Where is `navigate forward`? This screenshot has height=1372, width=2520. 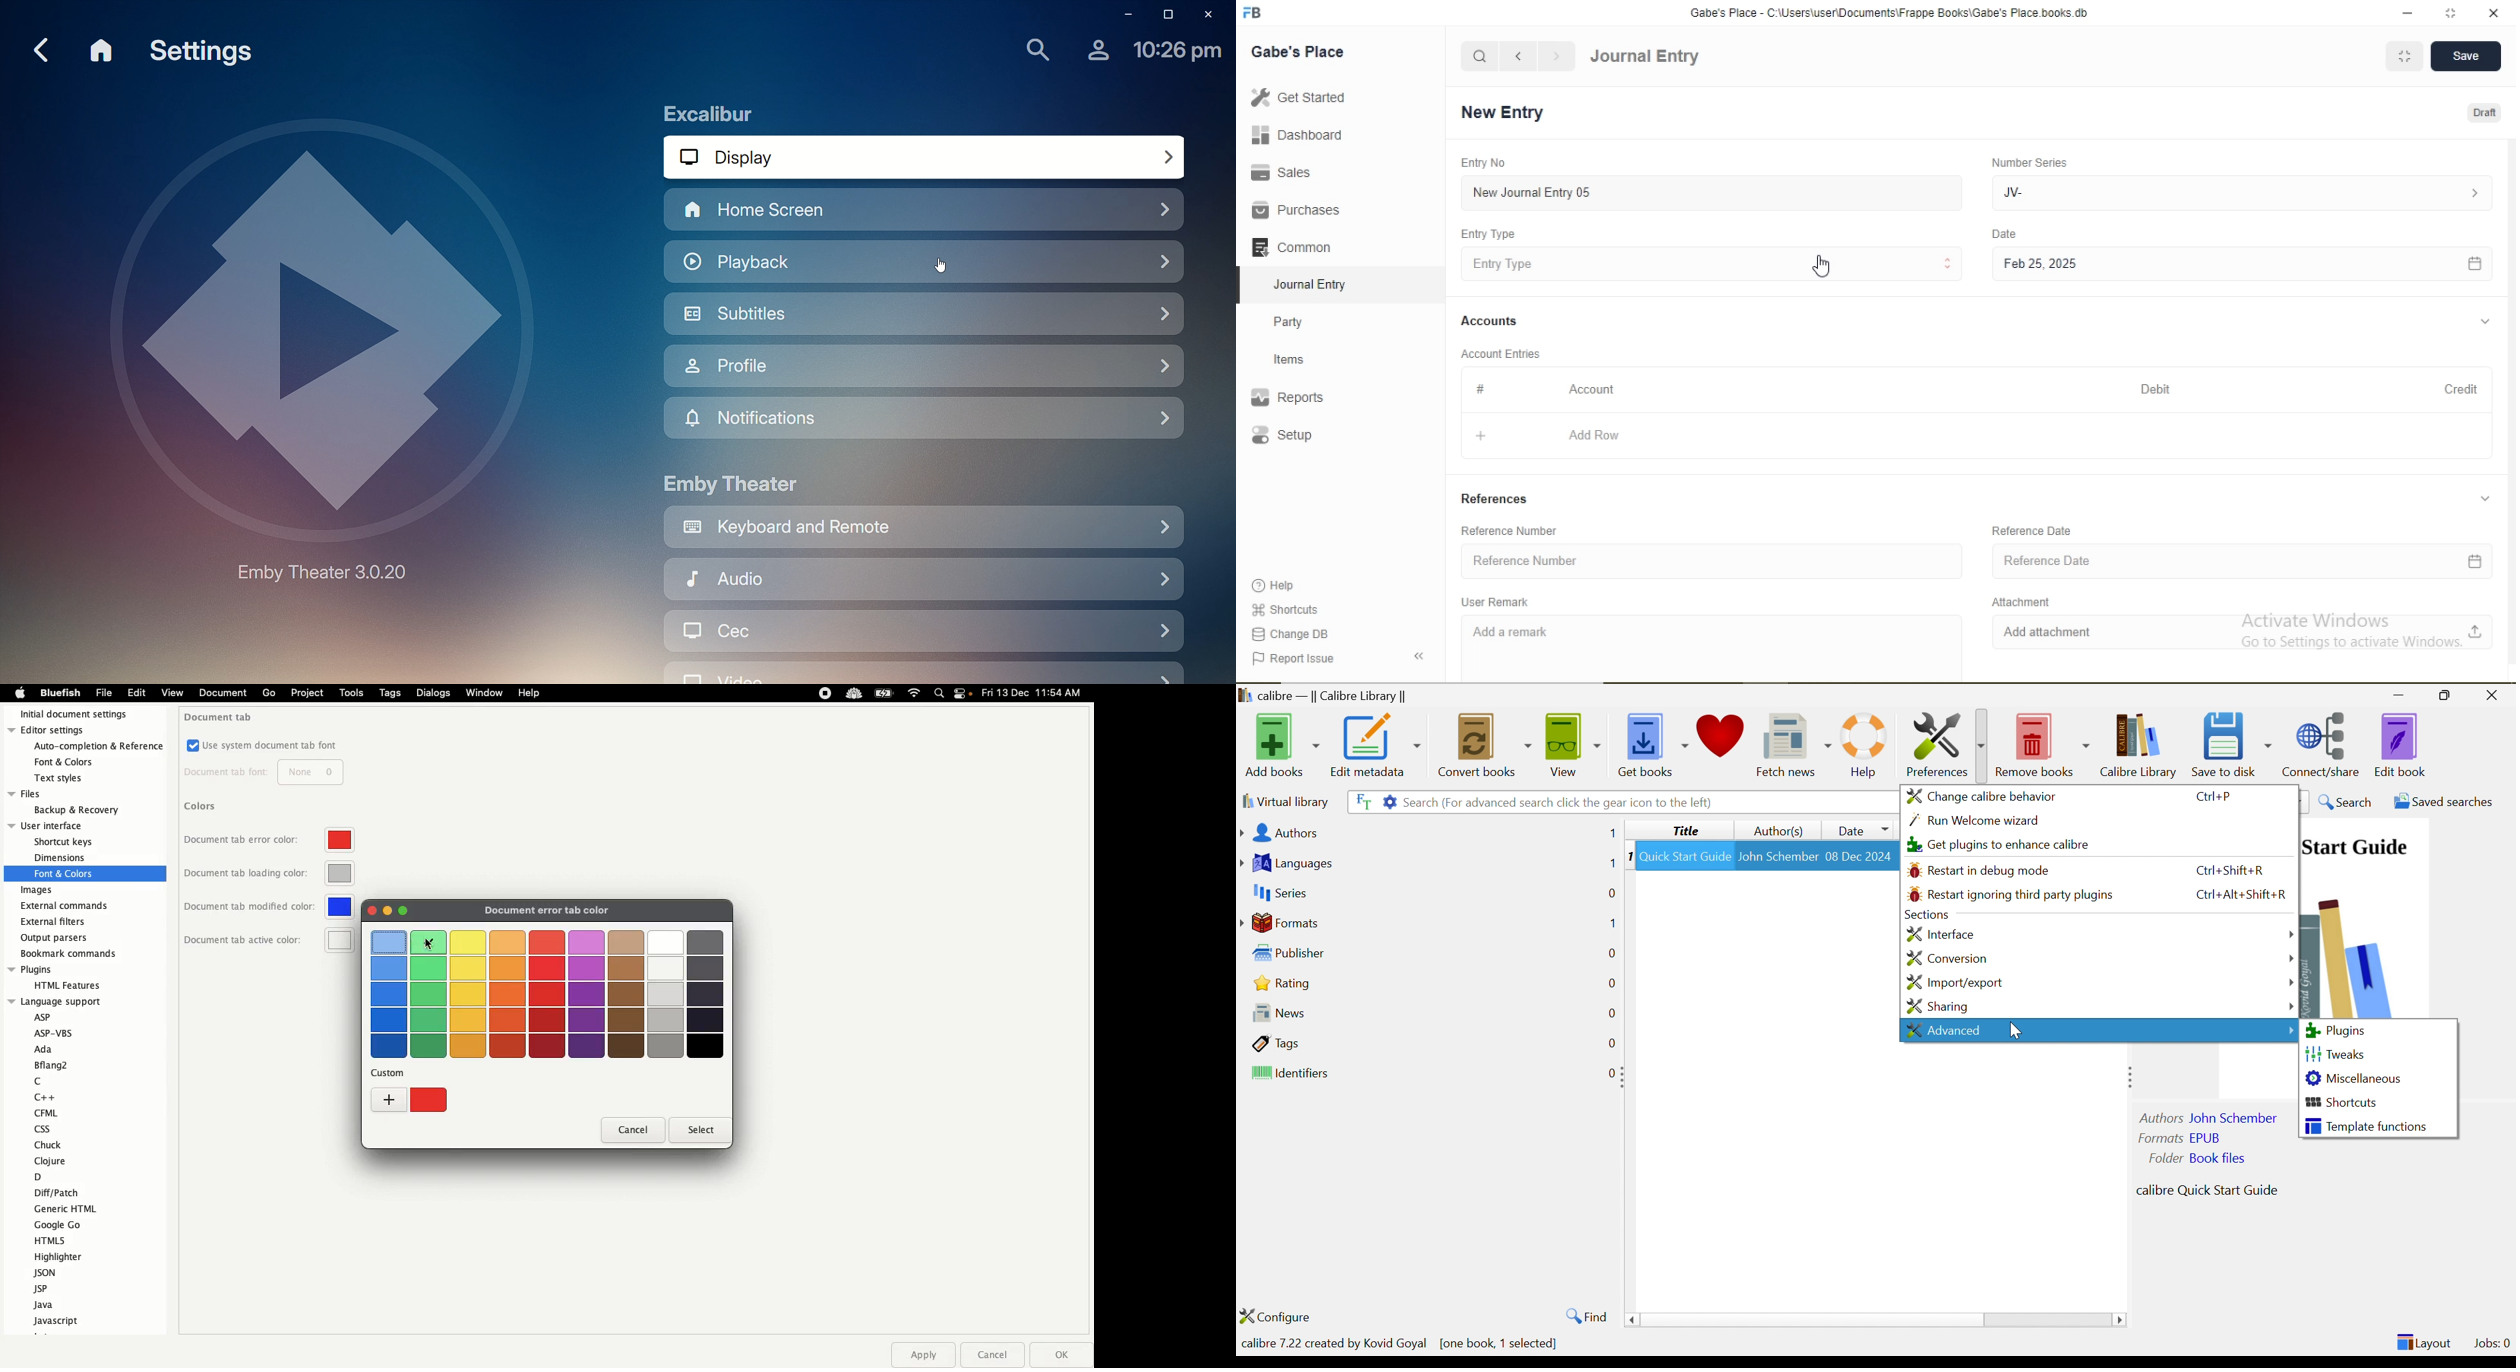
navigate forward is located at coordinates (1558, 56).